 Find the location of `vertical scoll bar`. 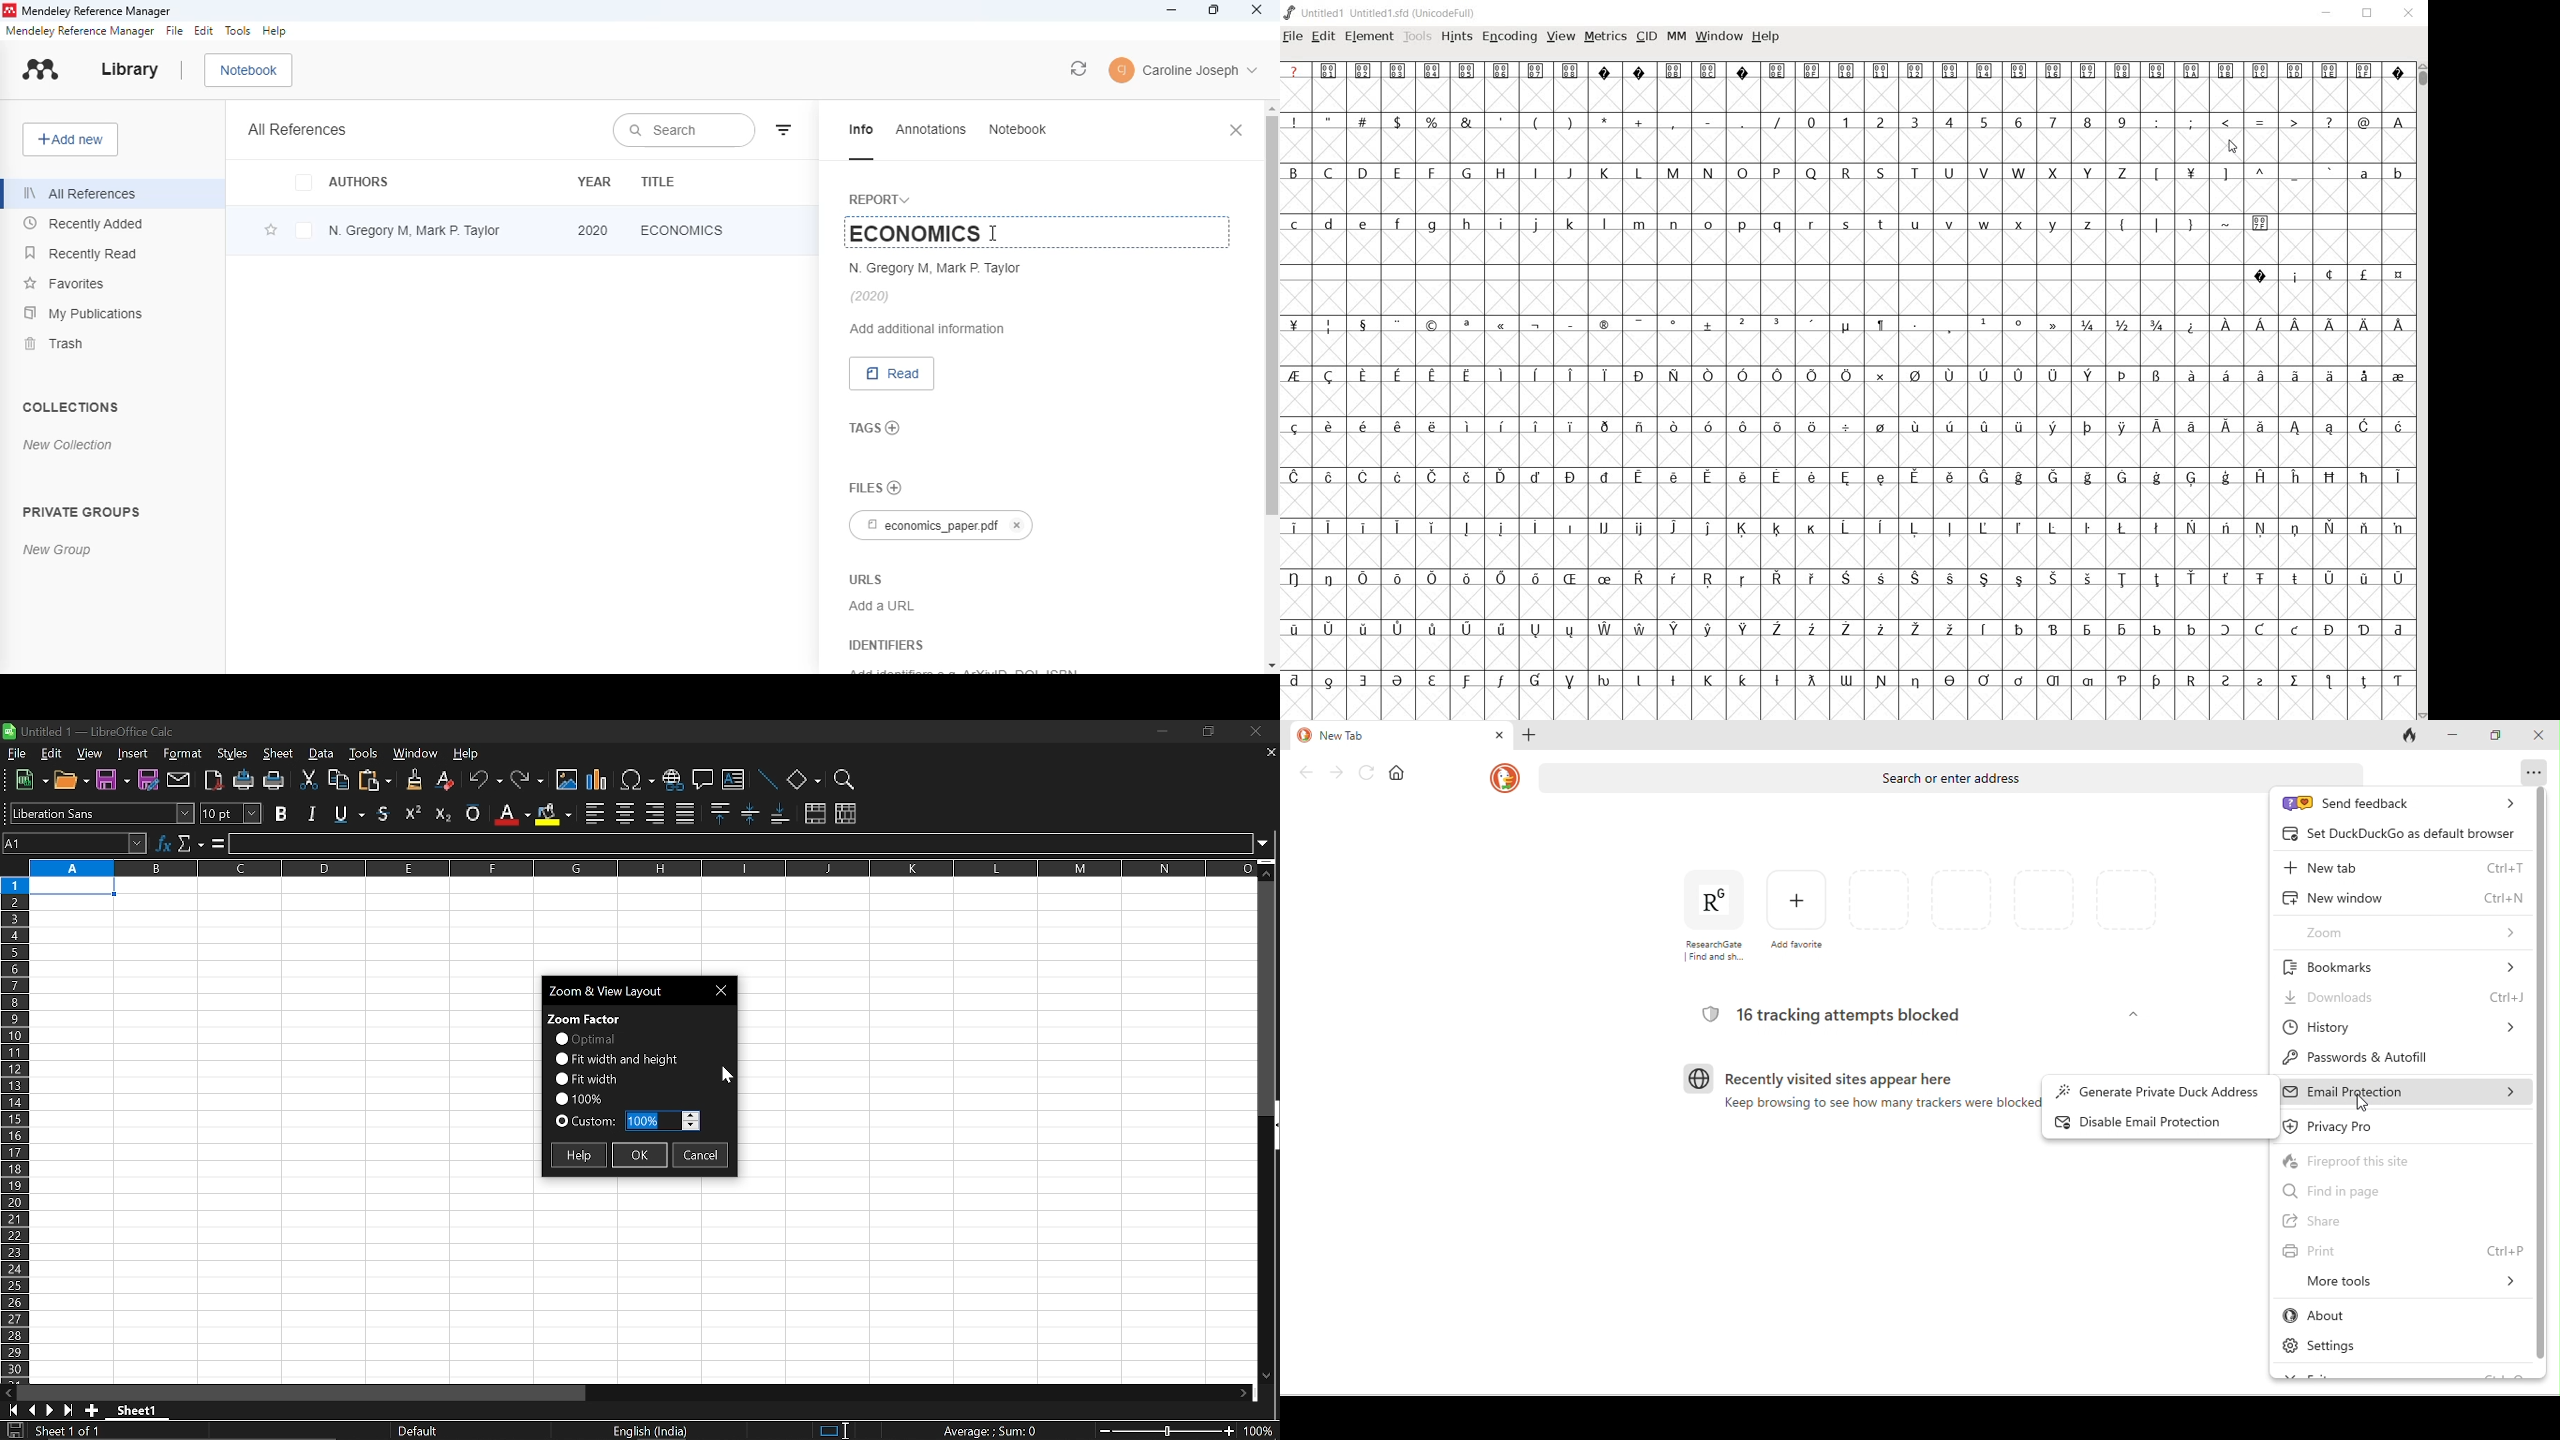

vertical scoll bar is located at coordinates (2541, 1071).